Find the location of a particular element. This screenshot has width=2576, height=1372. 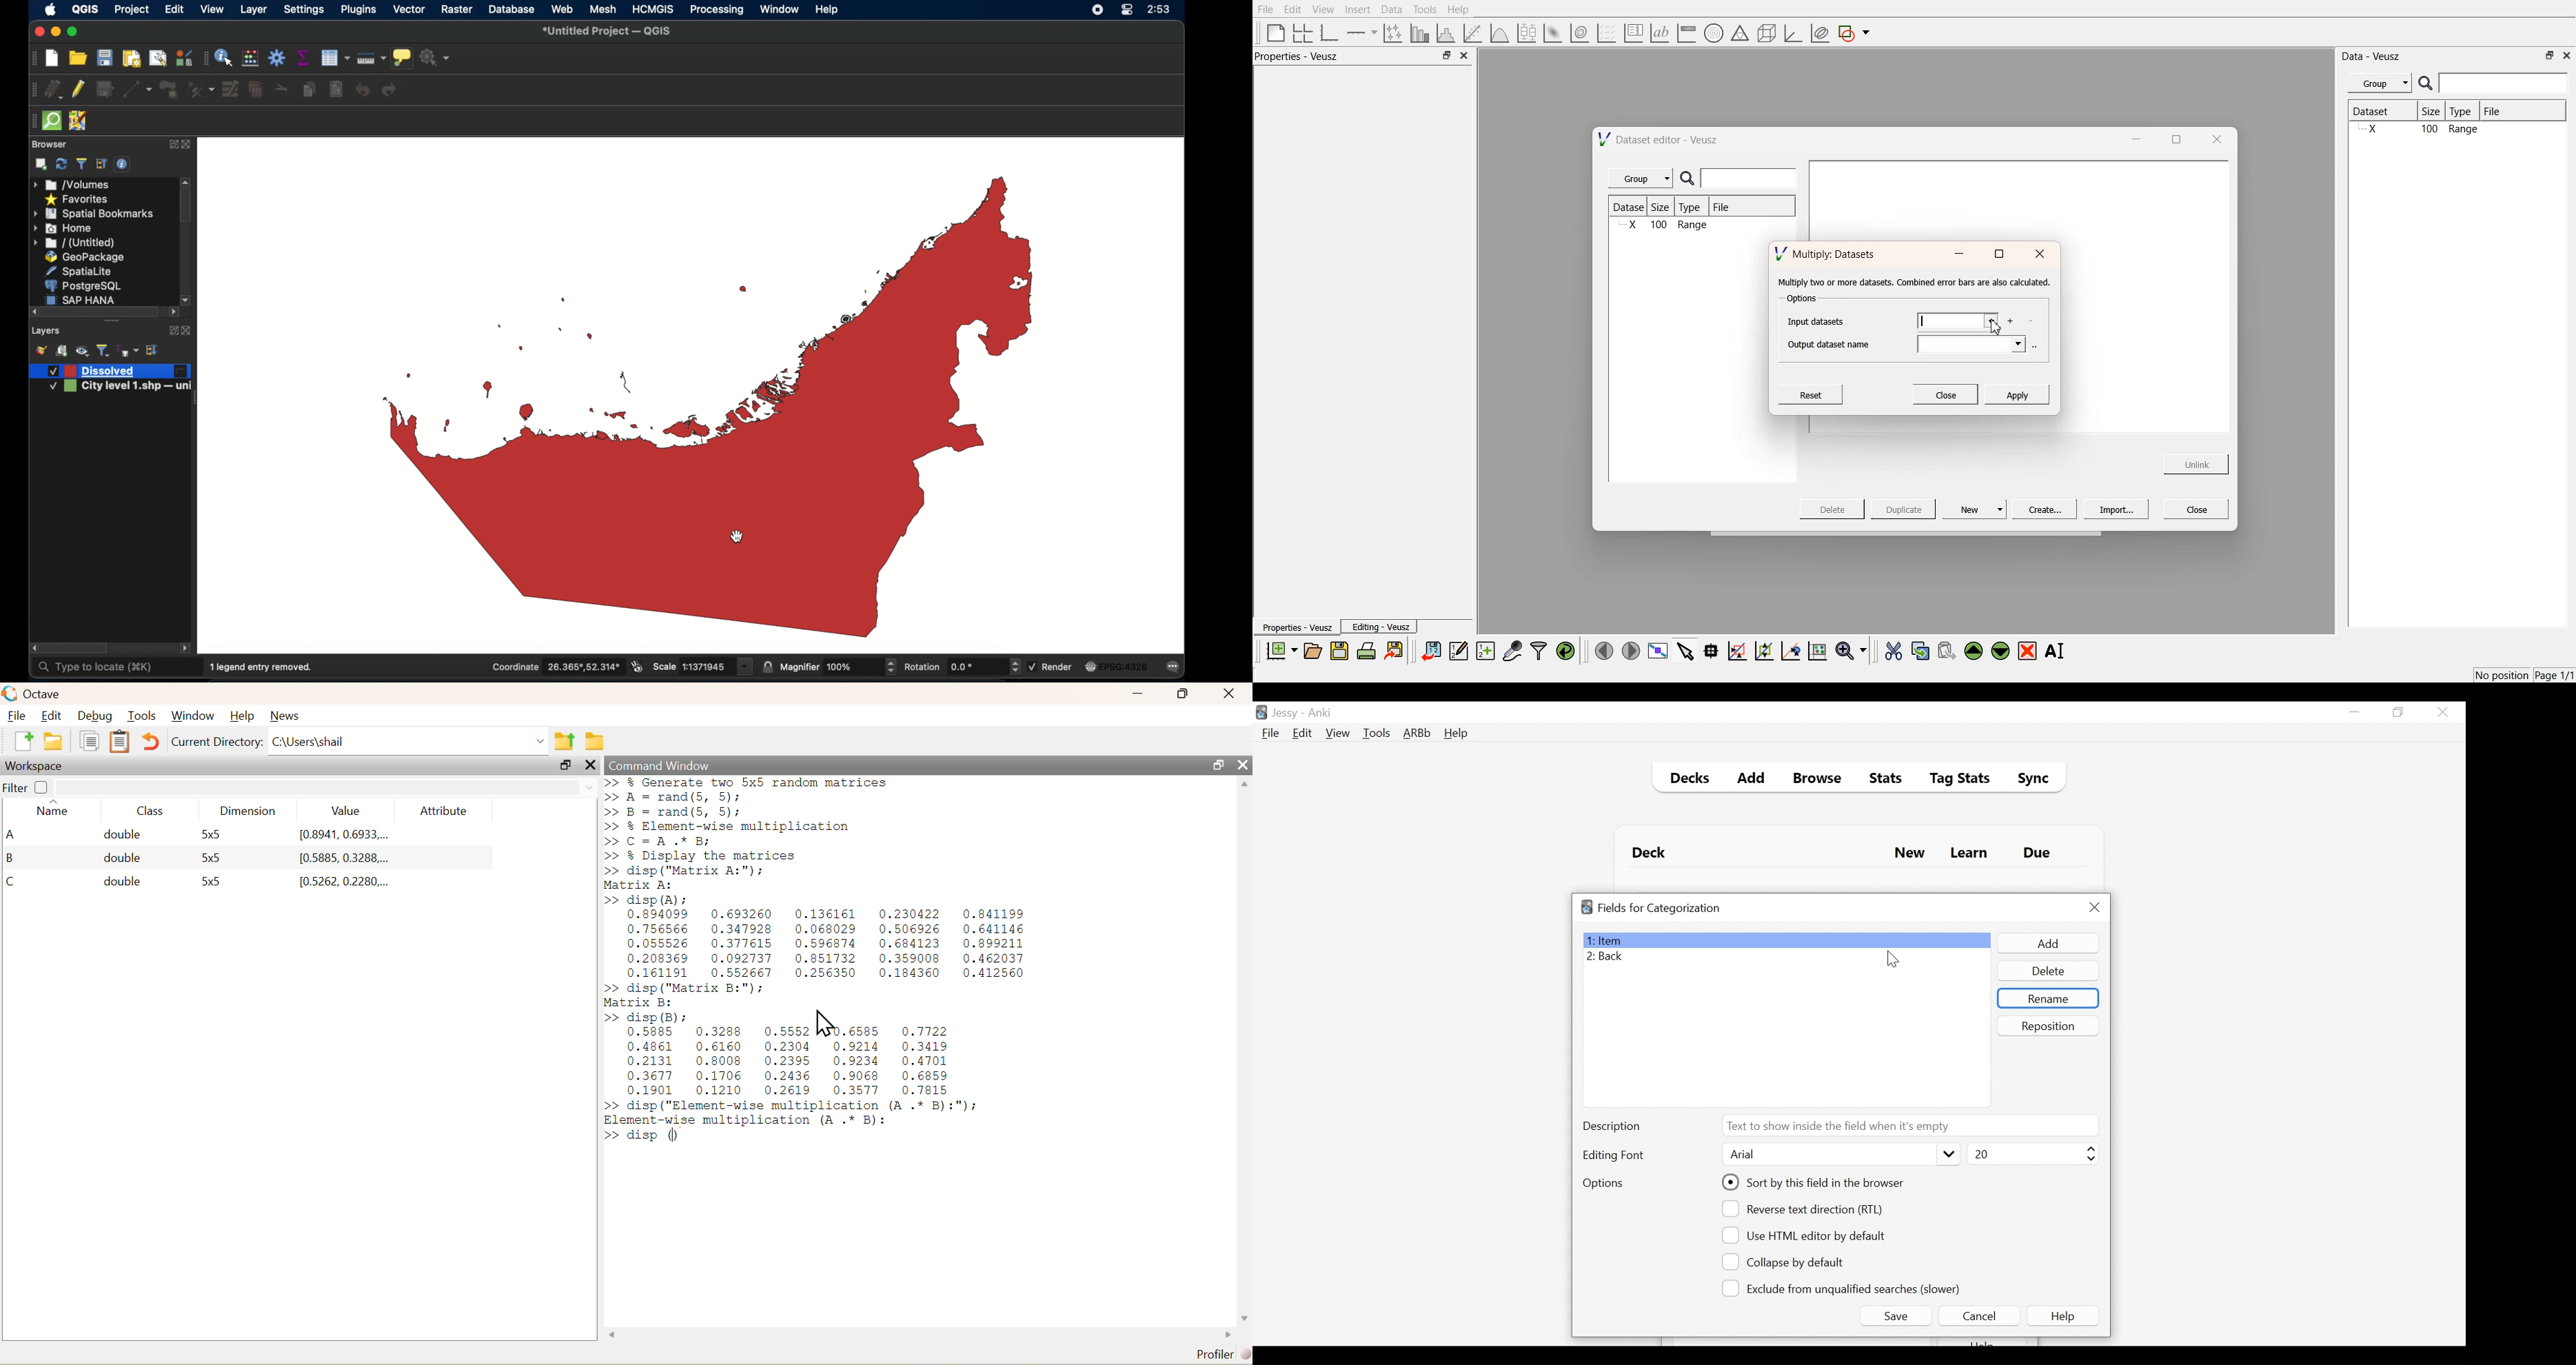

Options is located at coordinates (1603, 1184).